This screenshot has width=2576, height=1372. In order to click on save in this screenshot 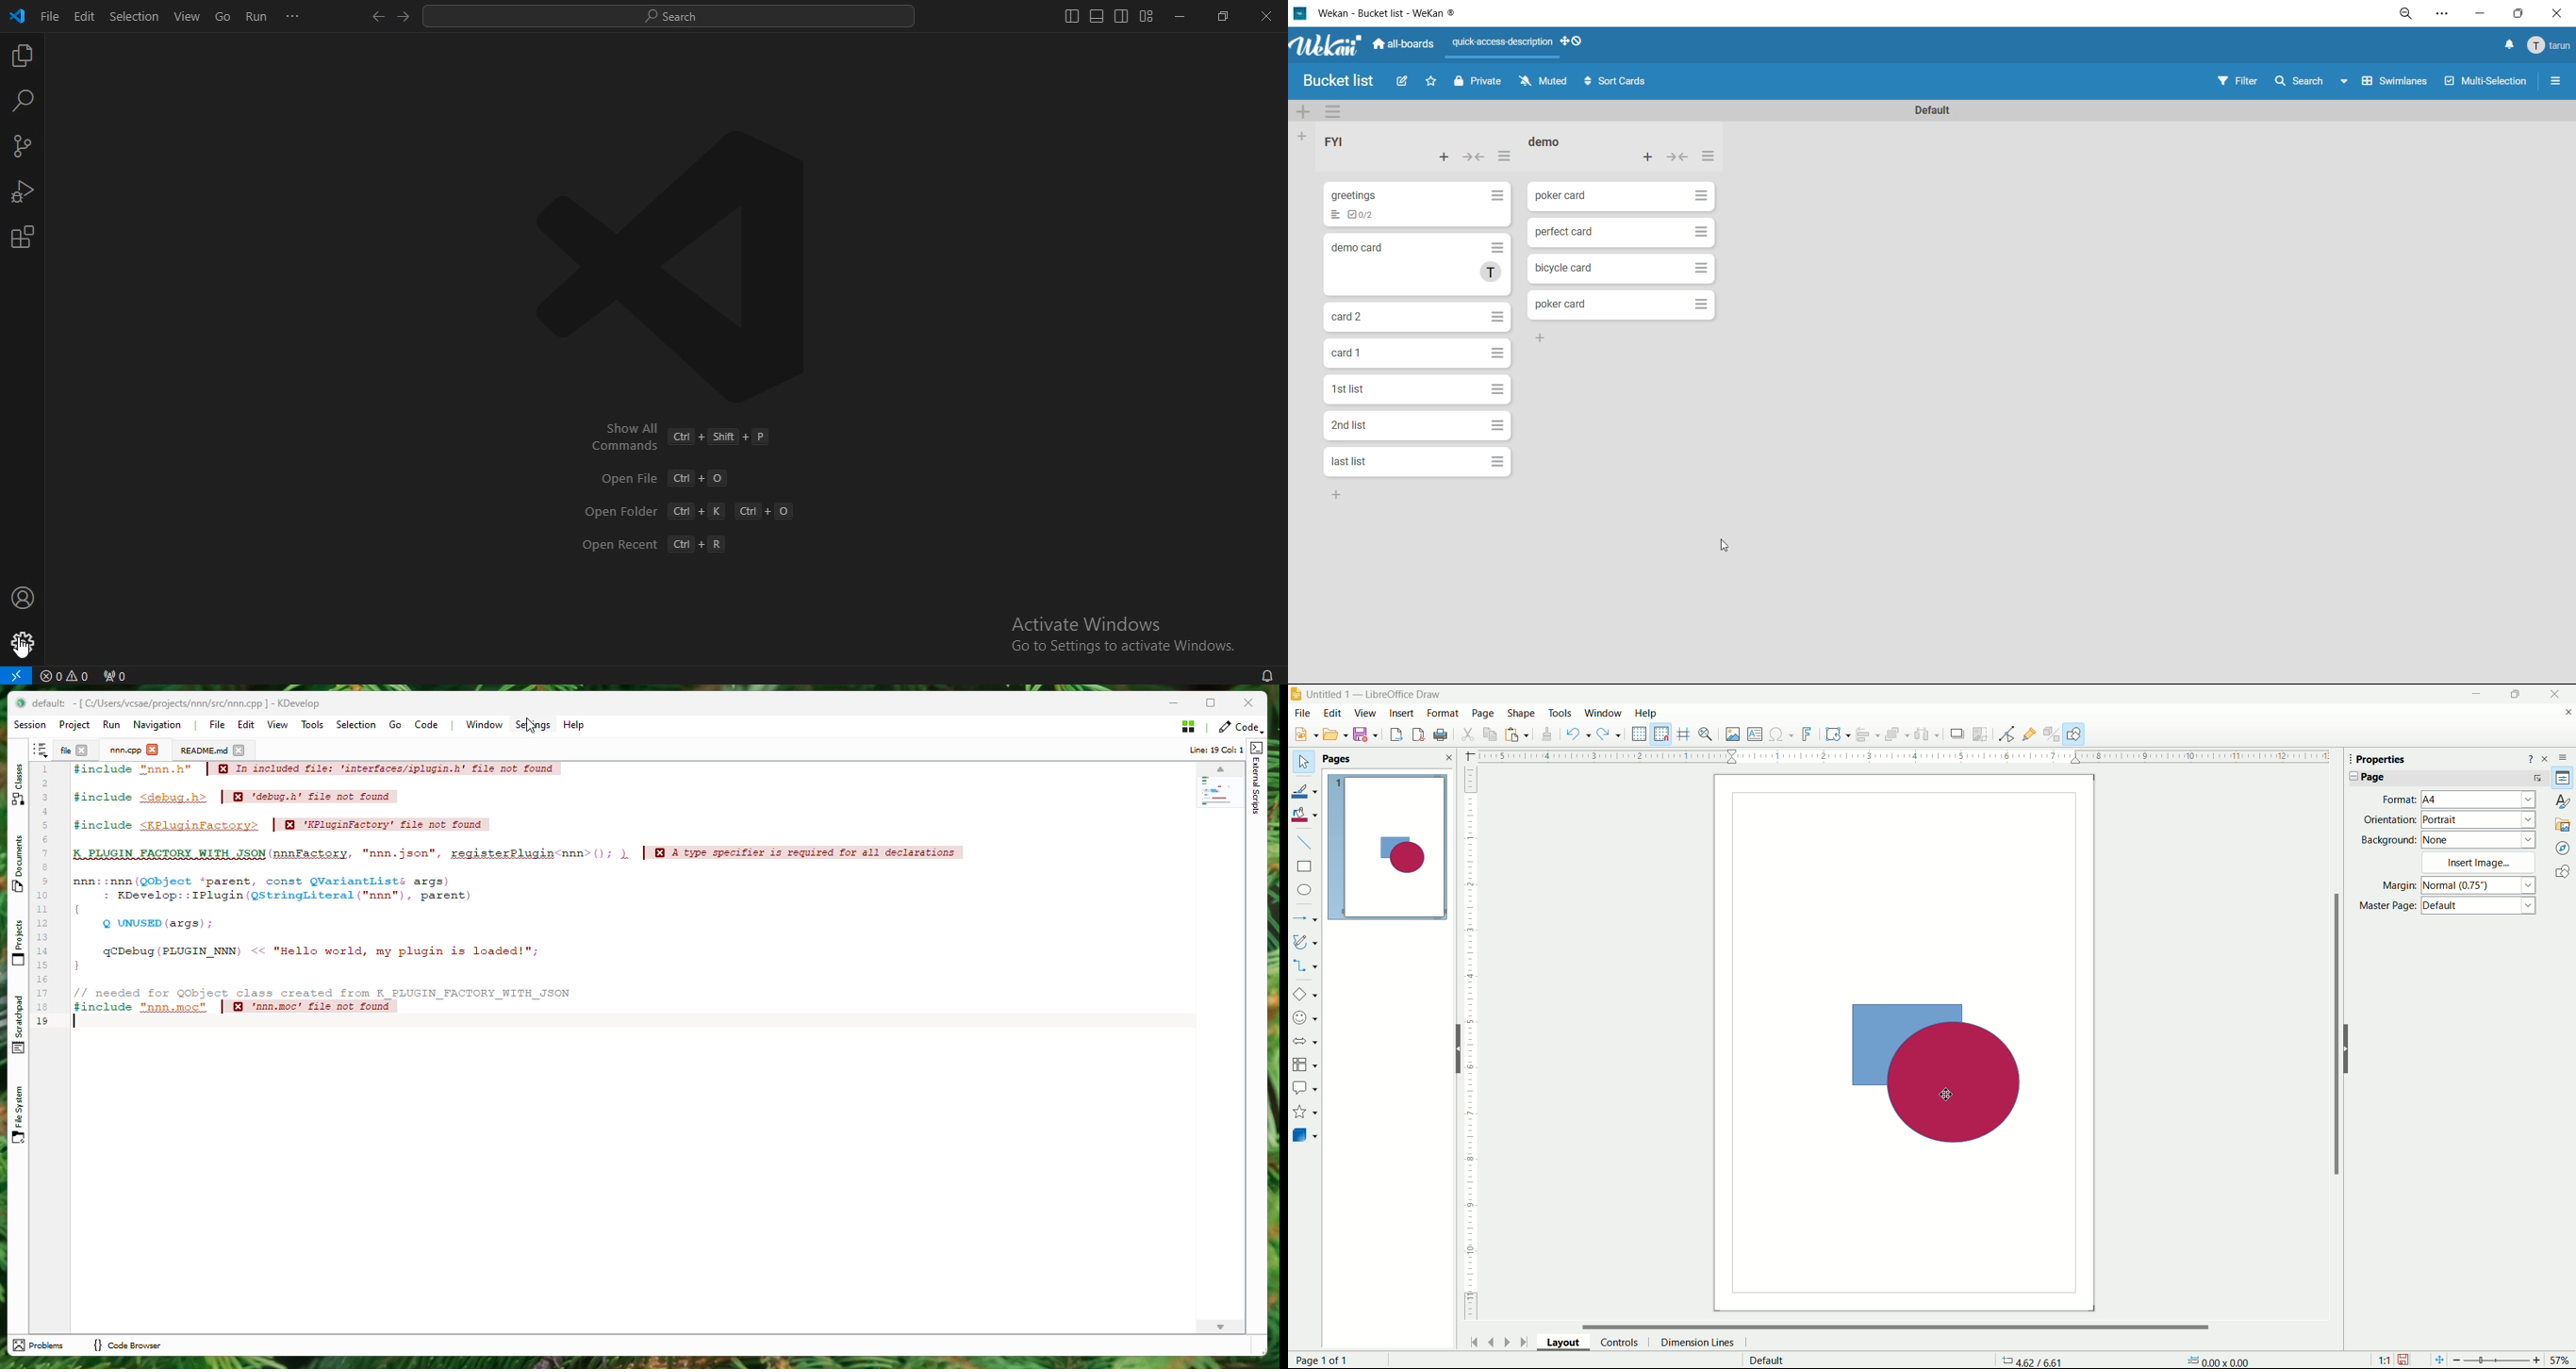, I will do `click(2406, 1358)`.